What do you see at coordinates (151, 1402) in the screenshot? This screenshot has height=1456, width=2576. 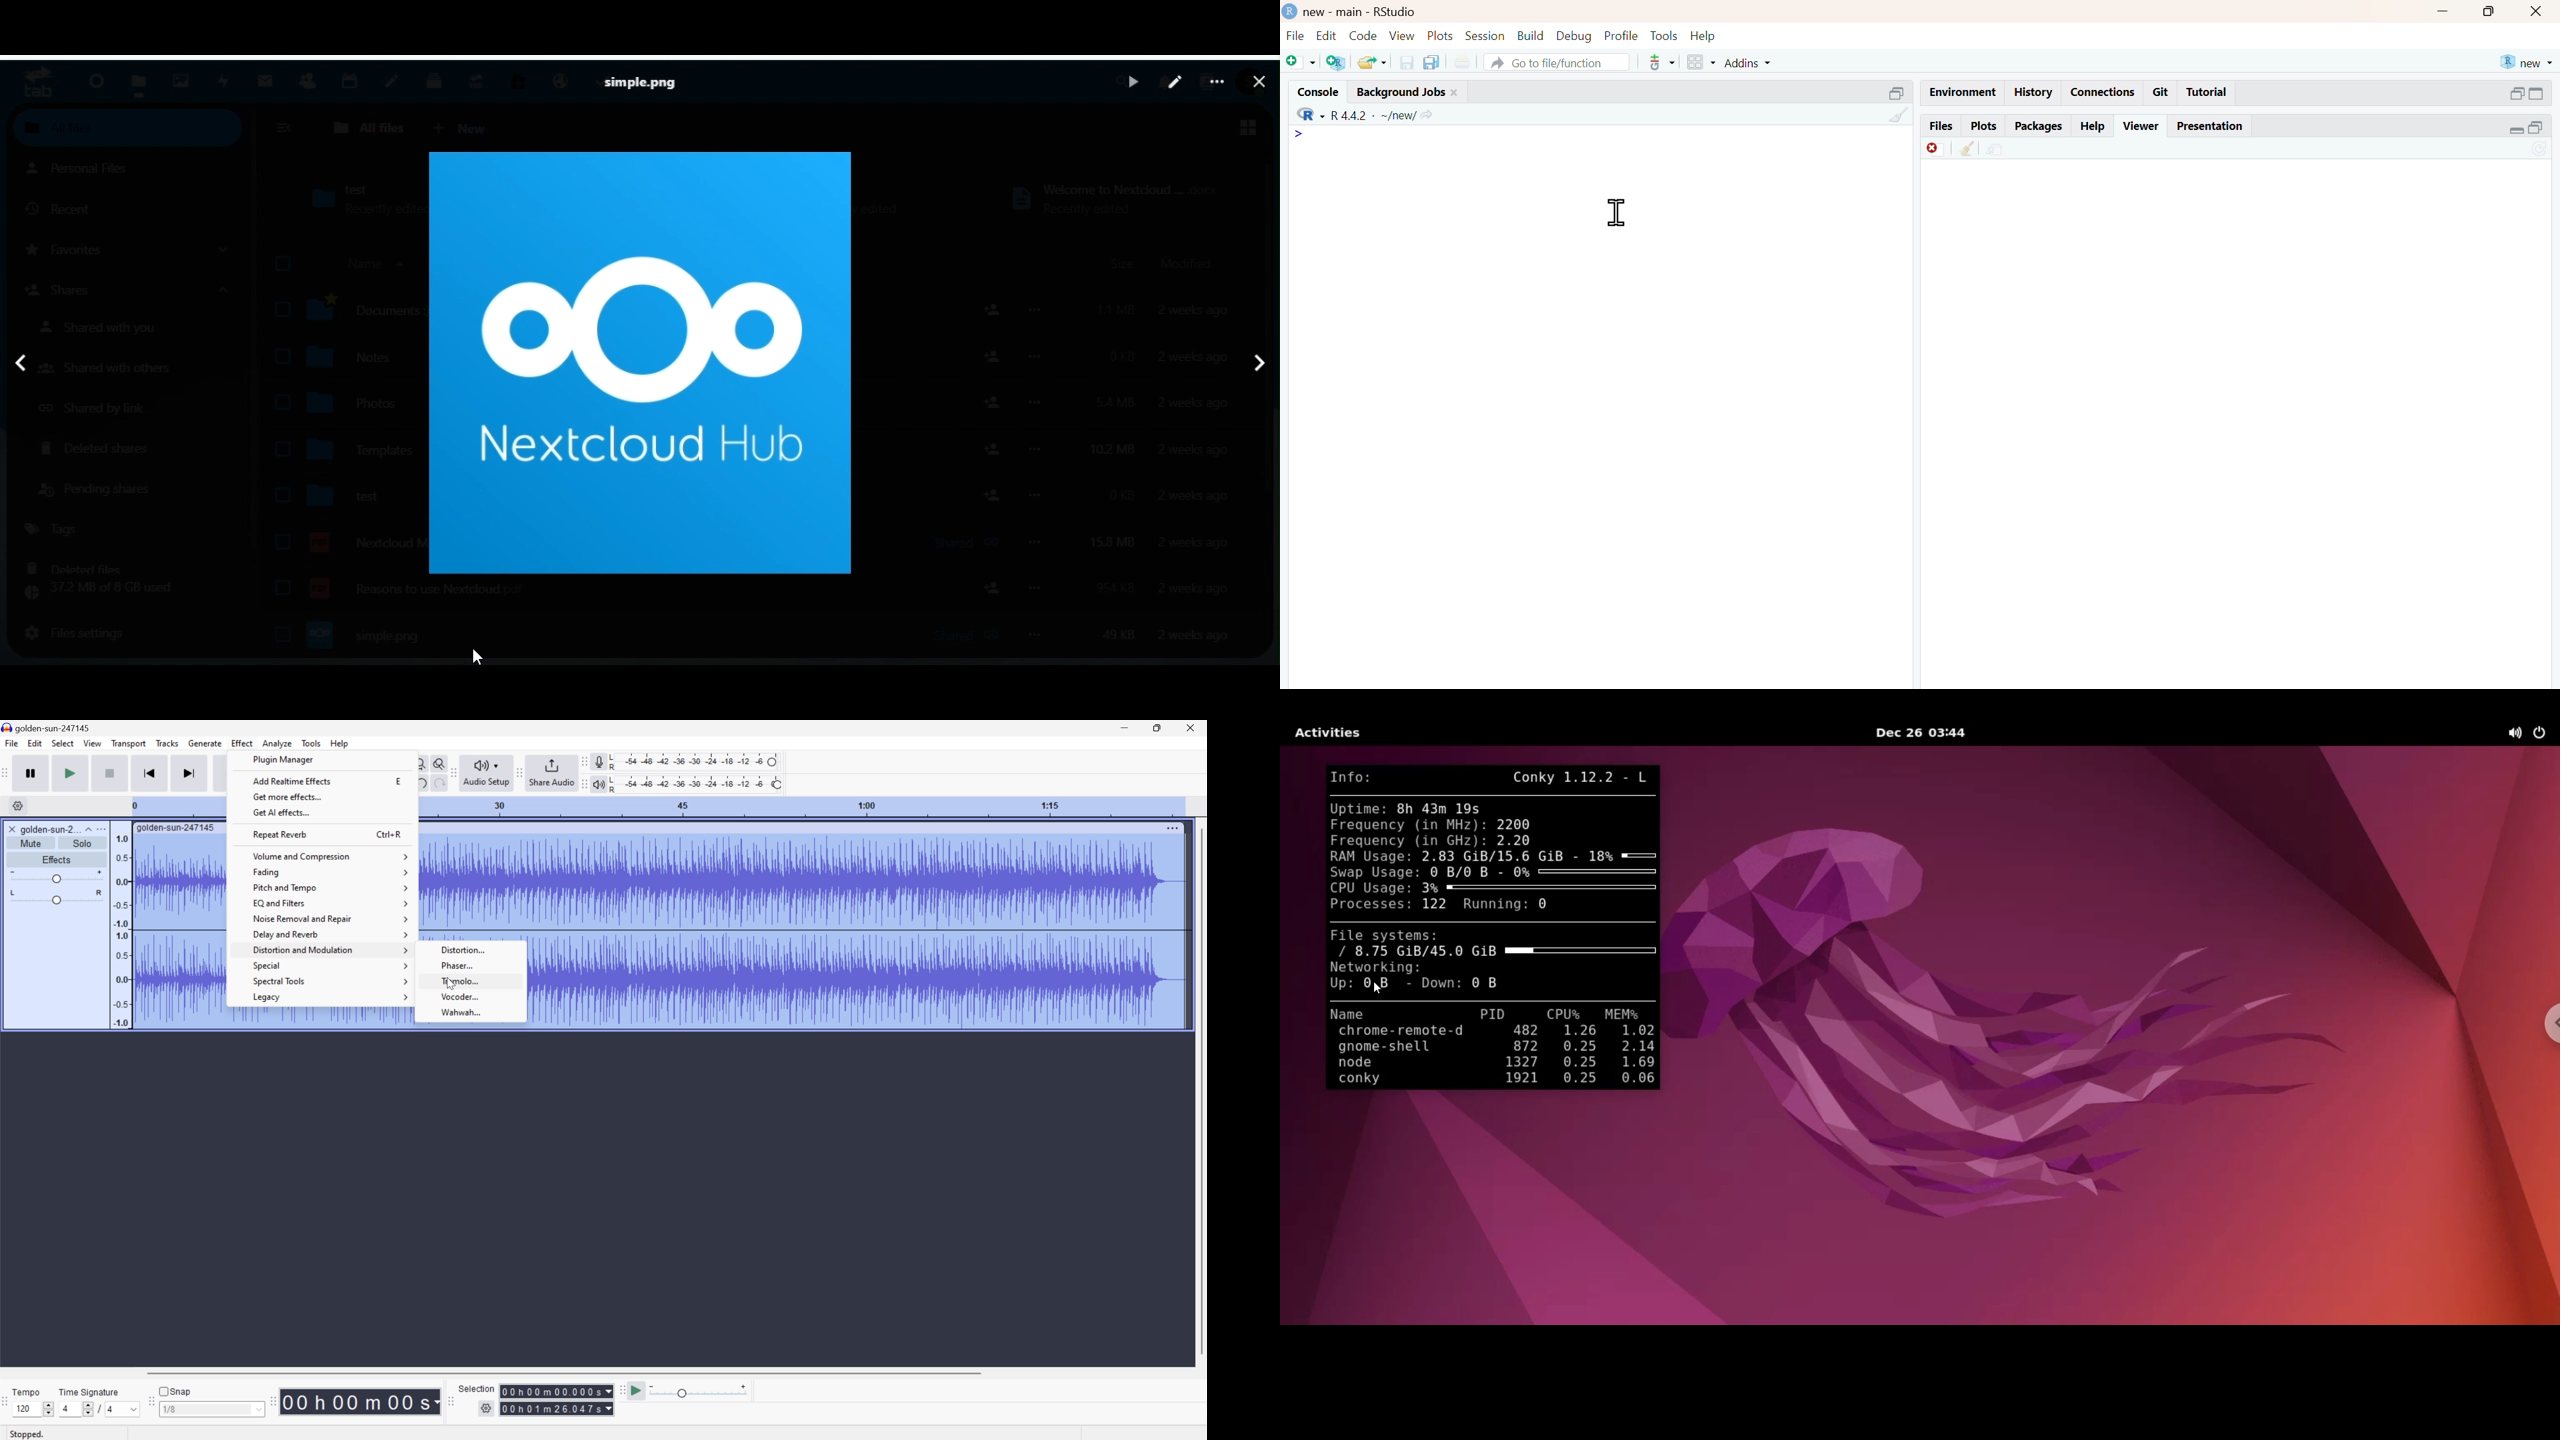 I see `Audacity Snapping toolbar` at bounding box center [151, 1402].